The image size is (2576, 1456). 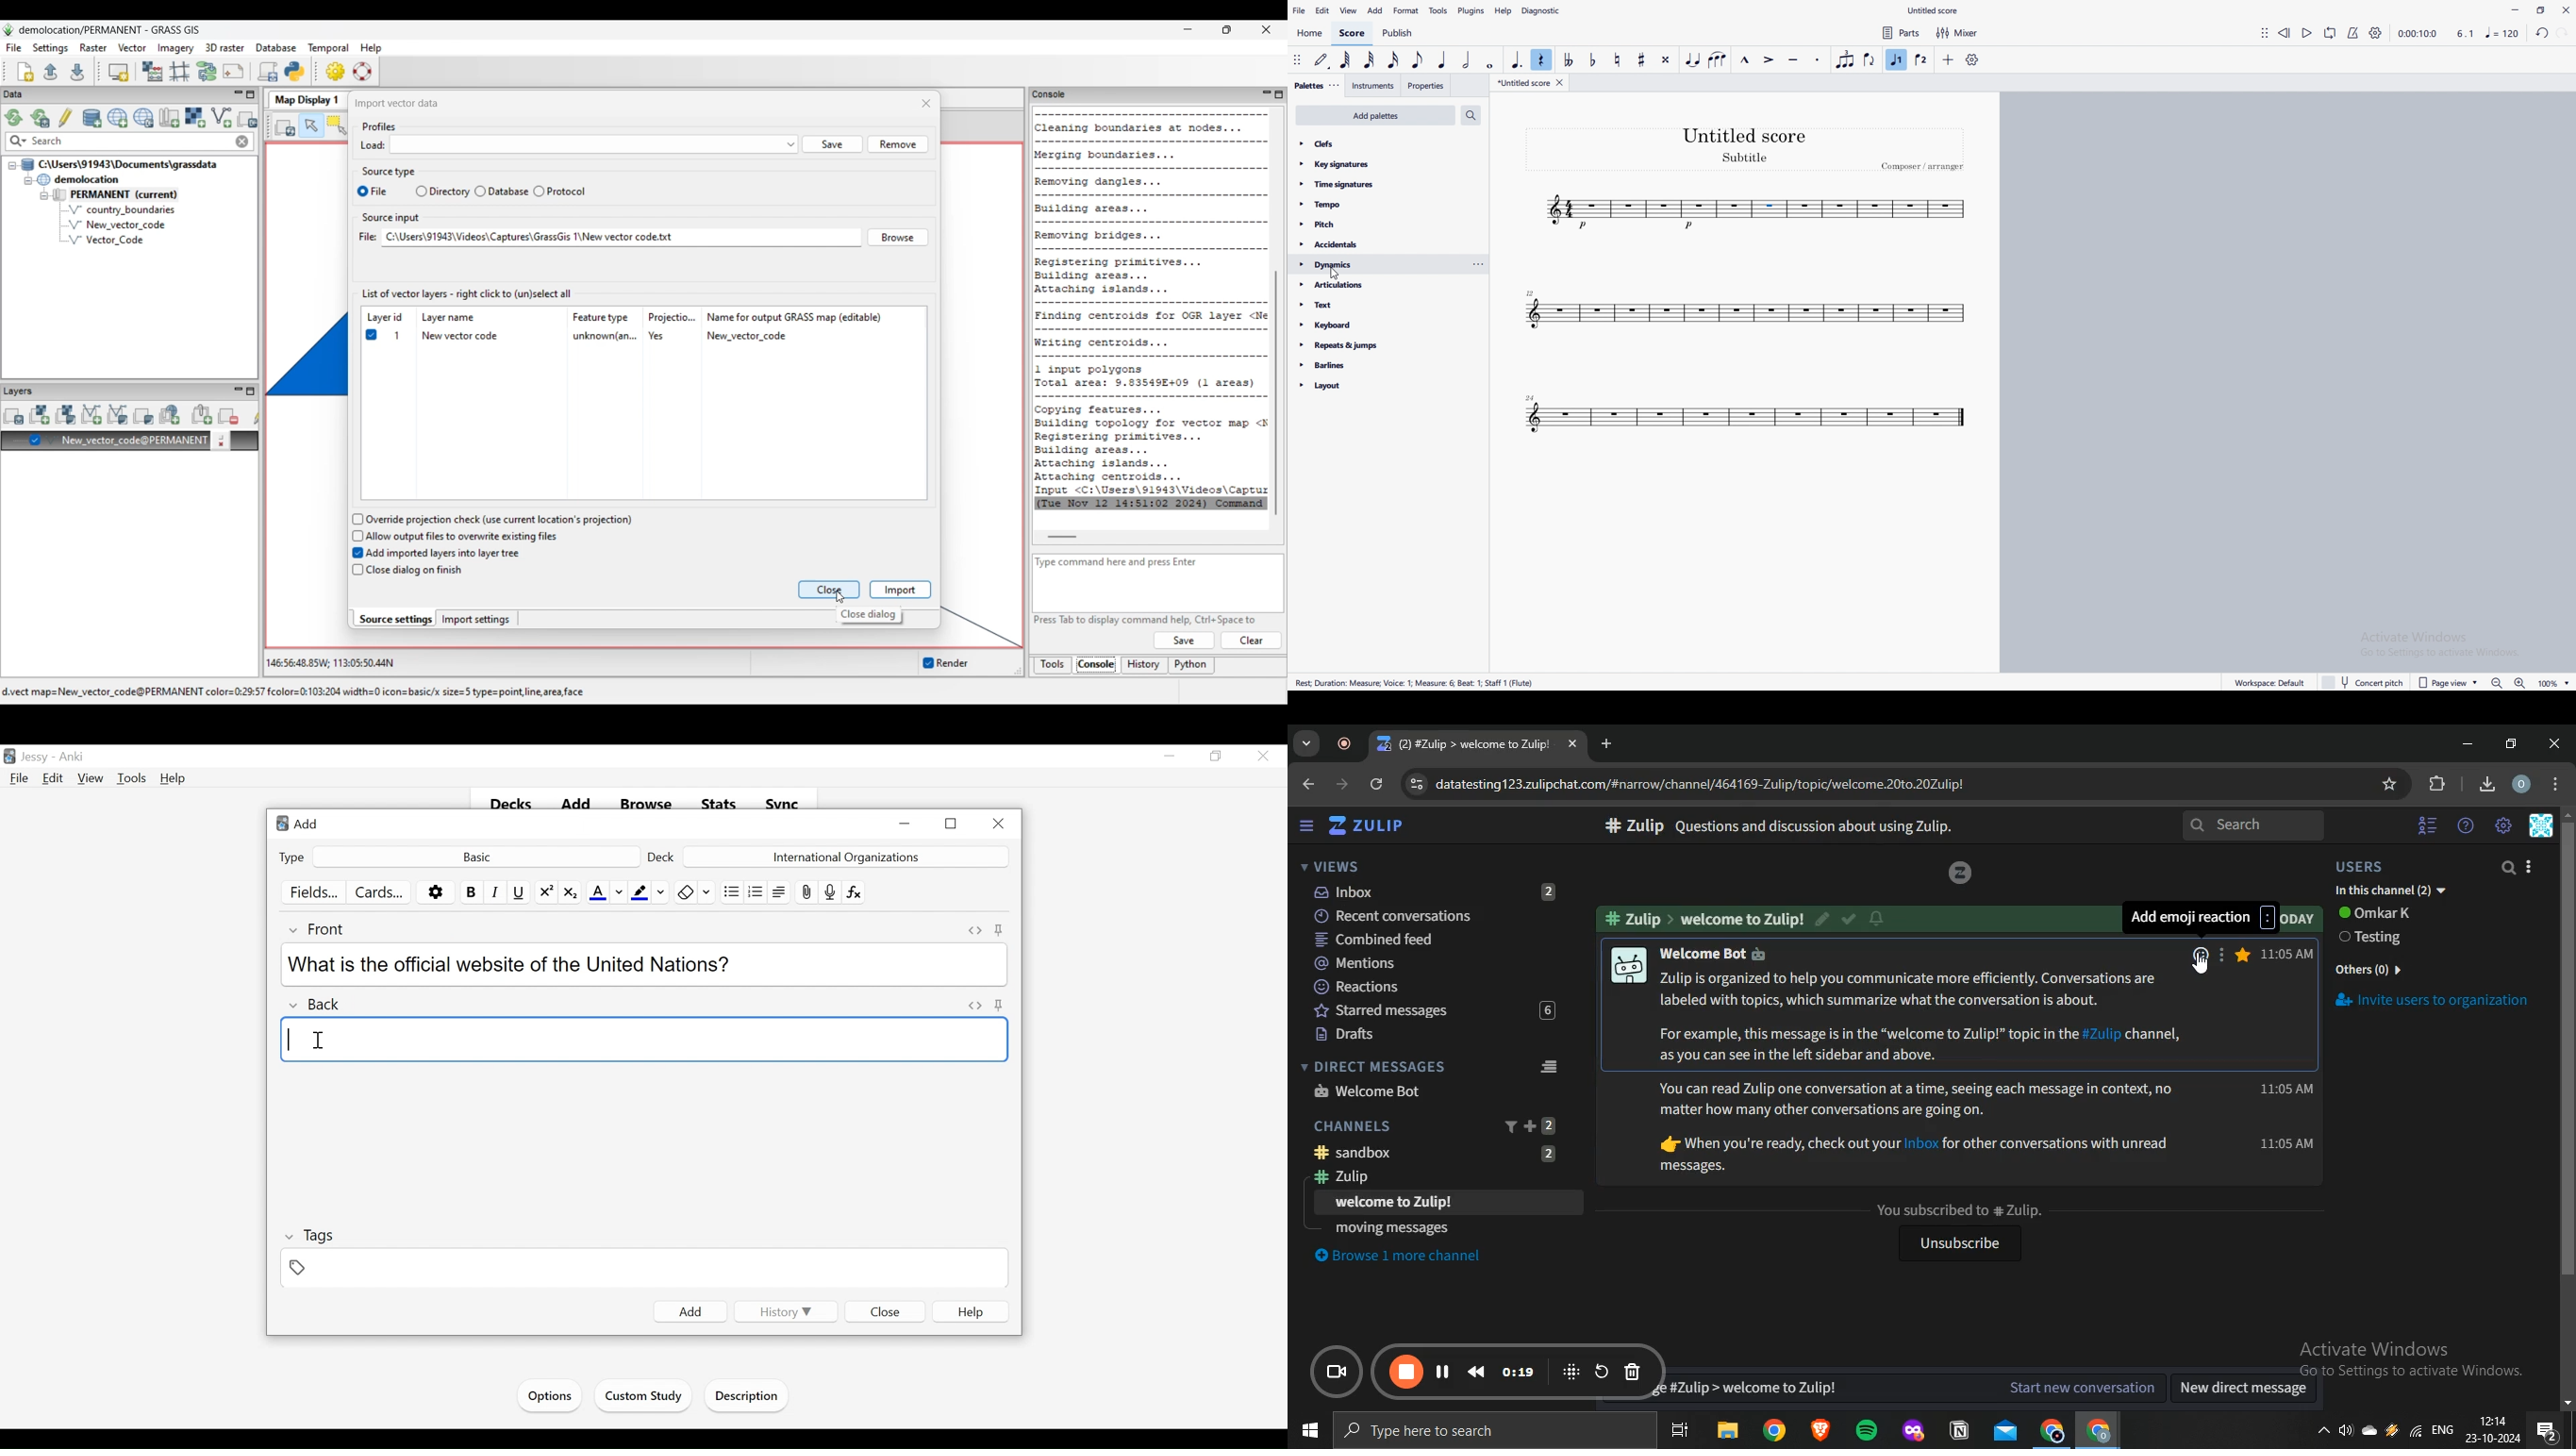 What do you see at coordinates (2504, 826) in the screenshot?
I see `main menu` at bounding box center [2504, 826].